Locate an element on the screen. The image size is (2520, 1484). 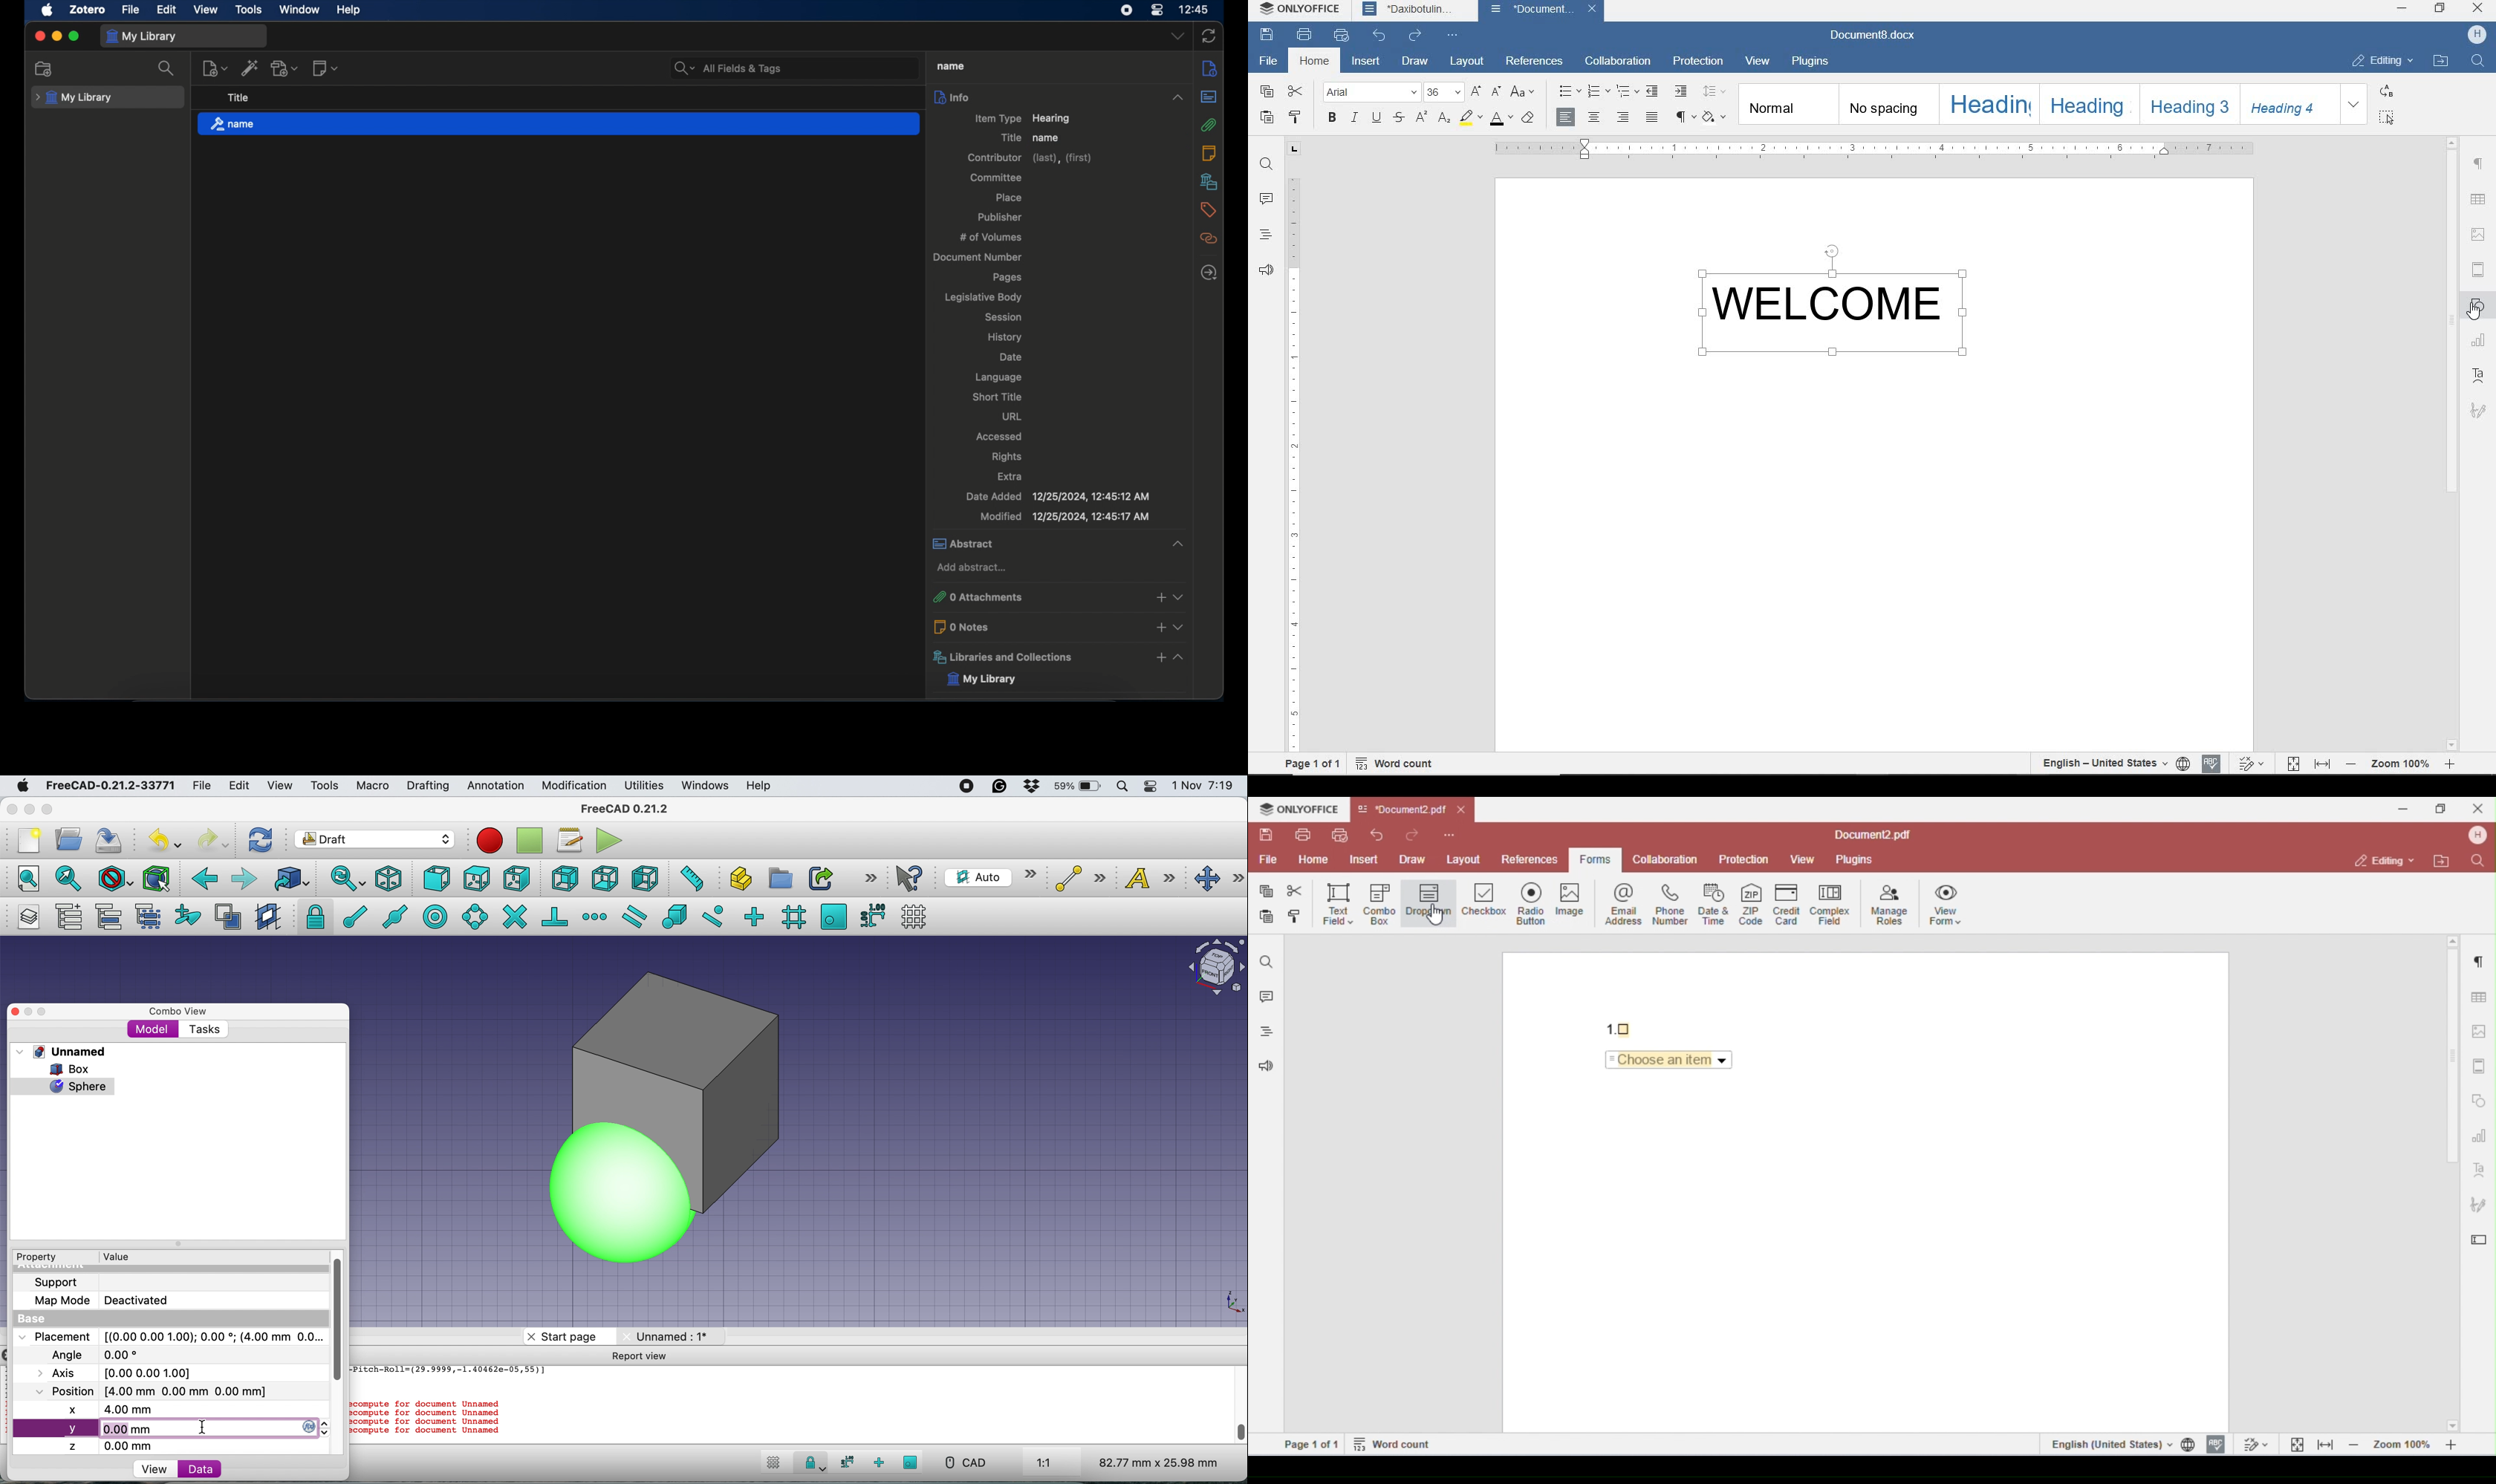
manage layers is located at coordinates (25, 917).